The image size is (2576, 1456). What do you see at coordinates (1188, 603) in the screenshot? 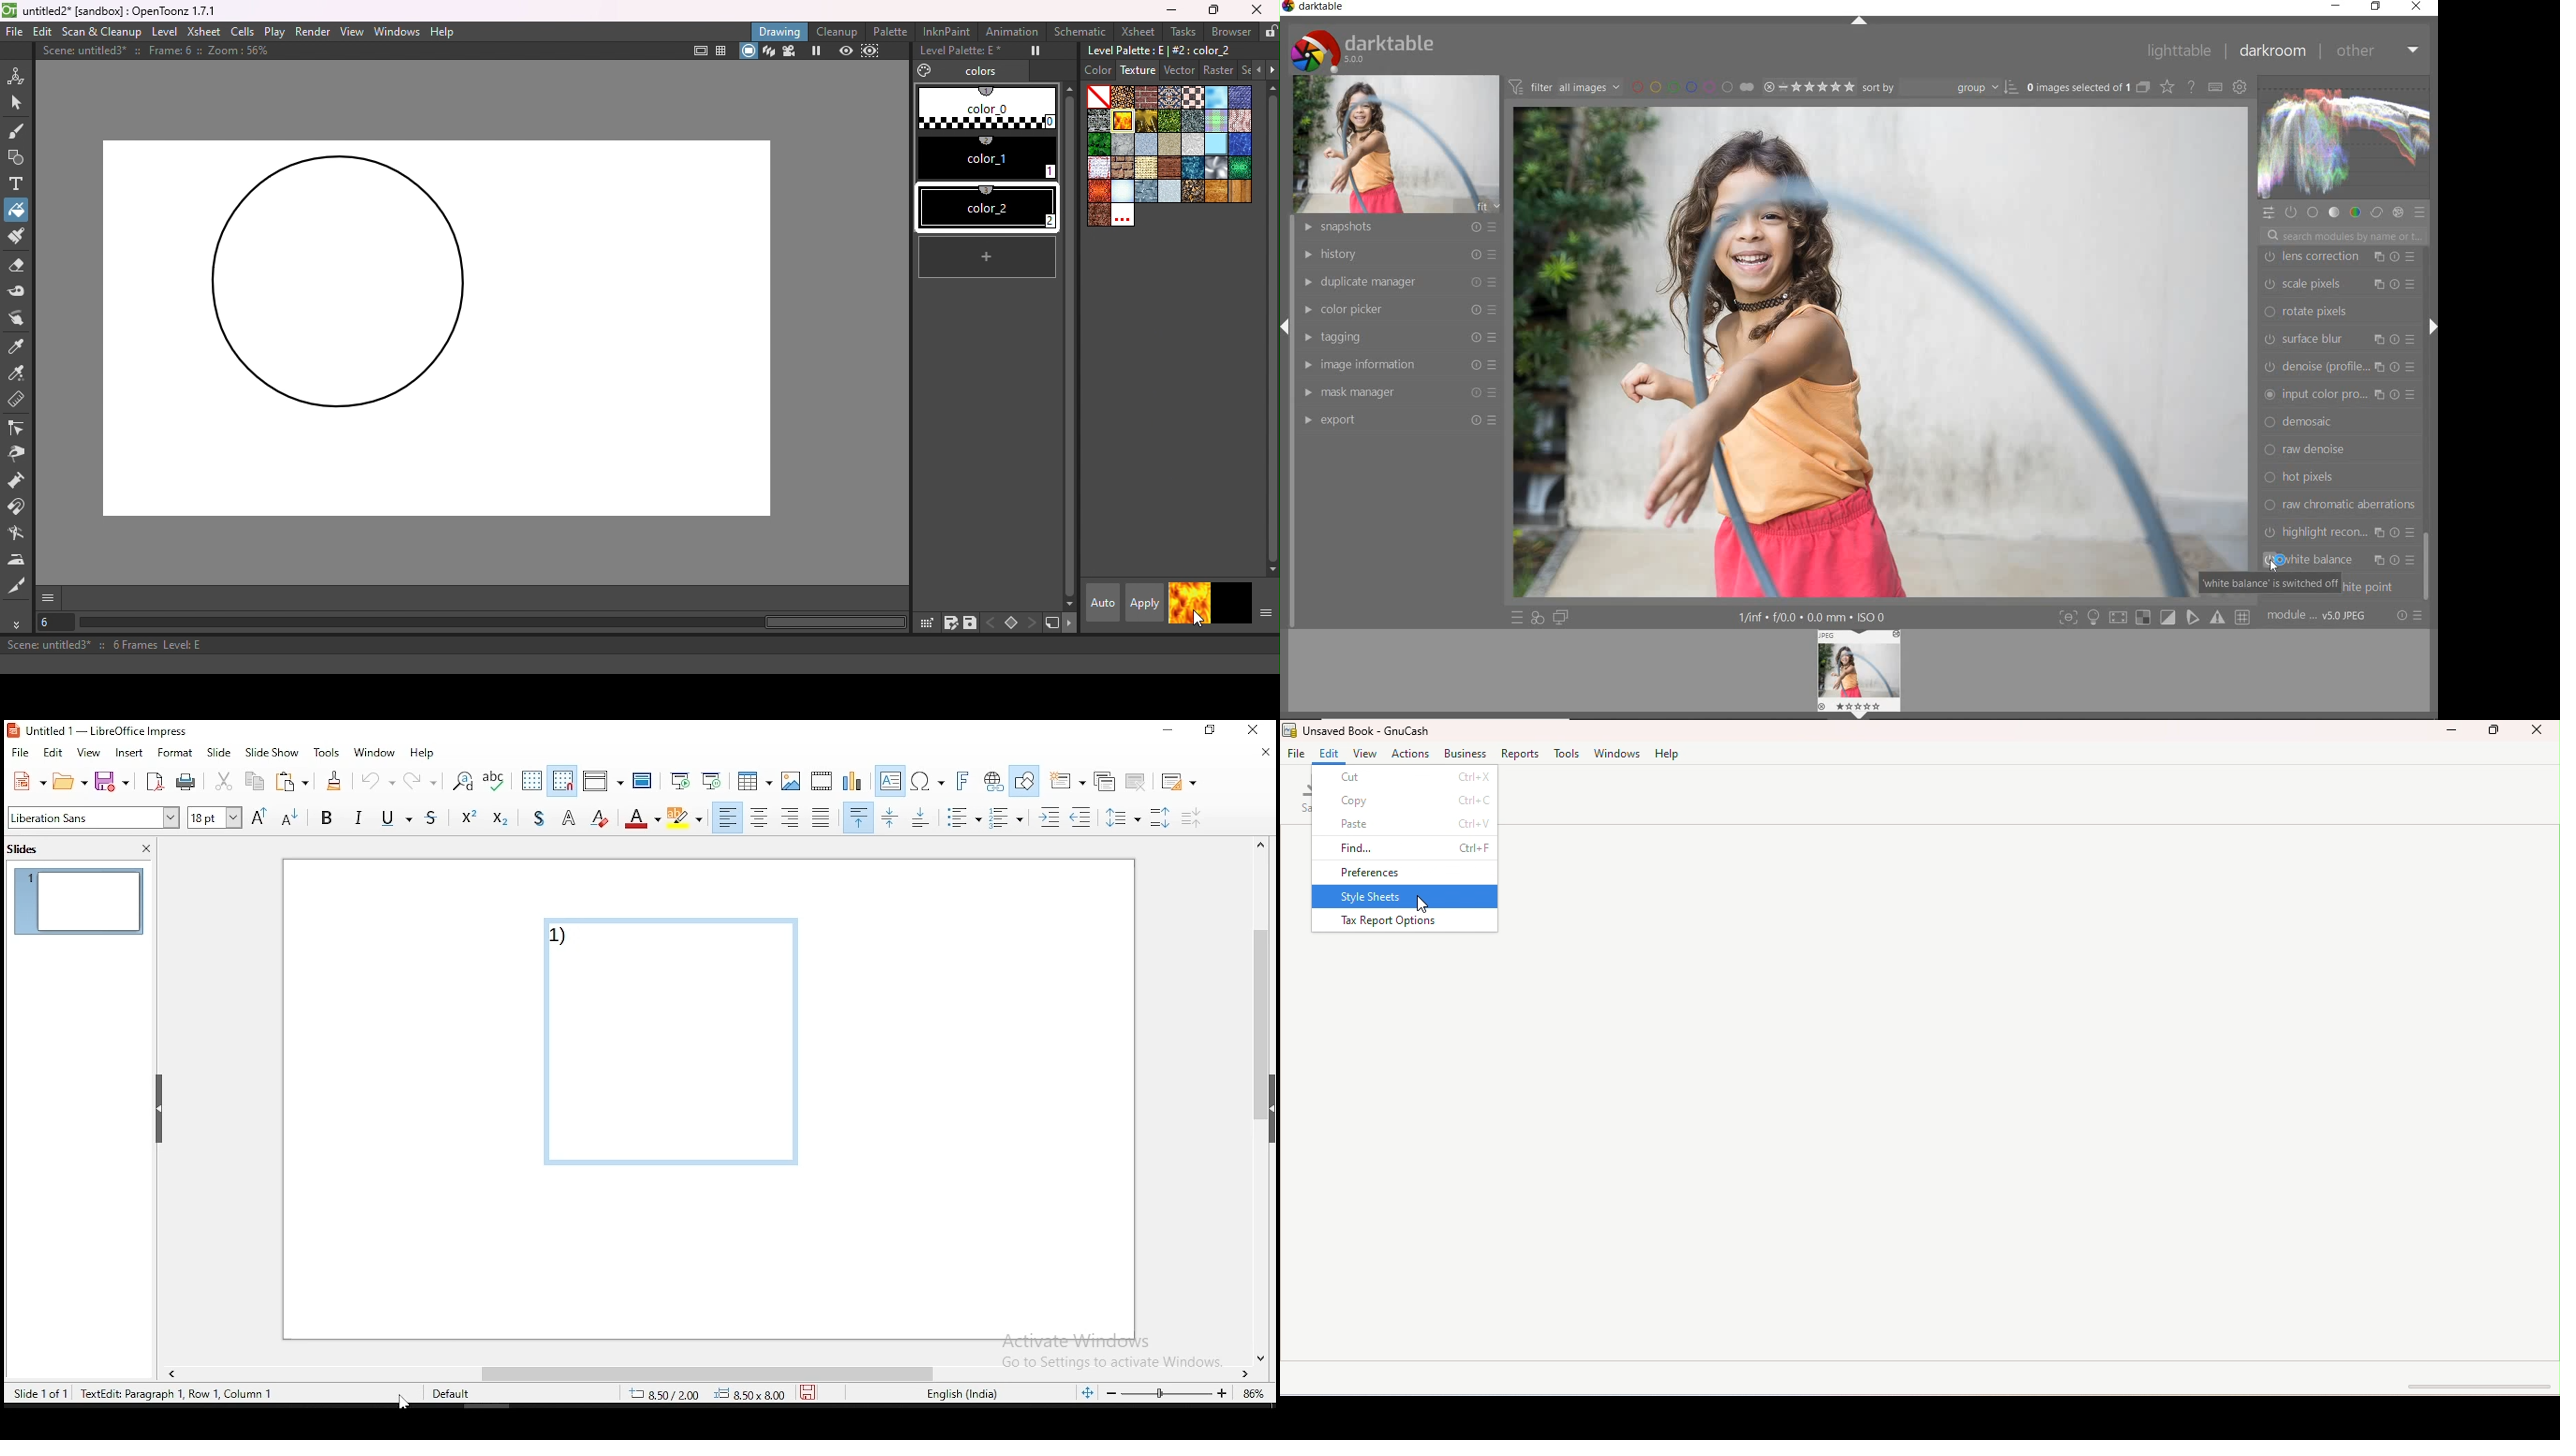
I see `current style` at bounding box center [1188, 603].